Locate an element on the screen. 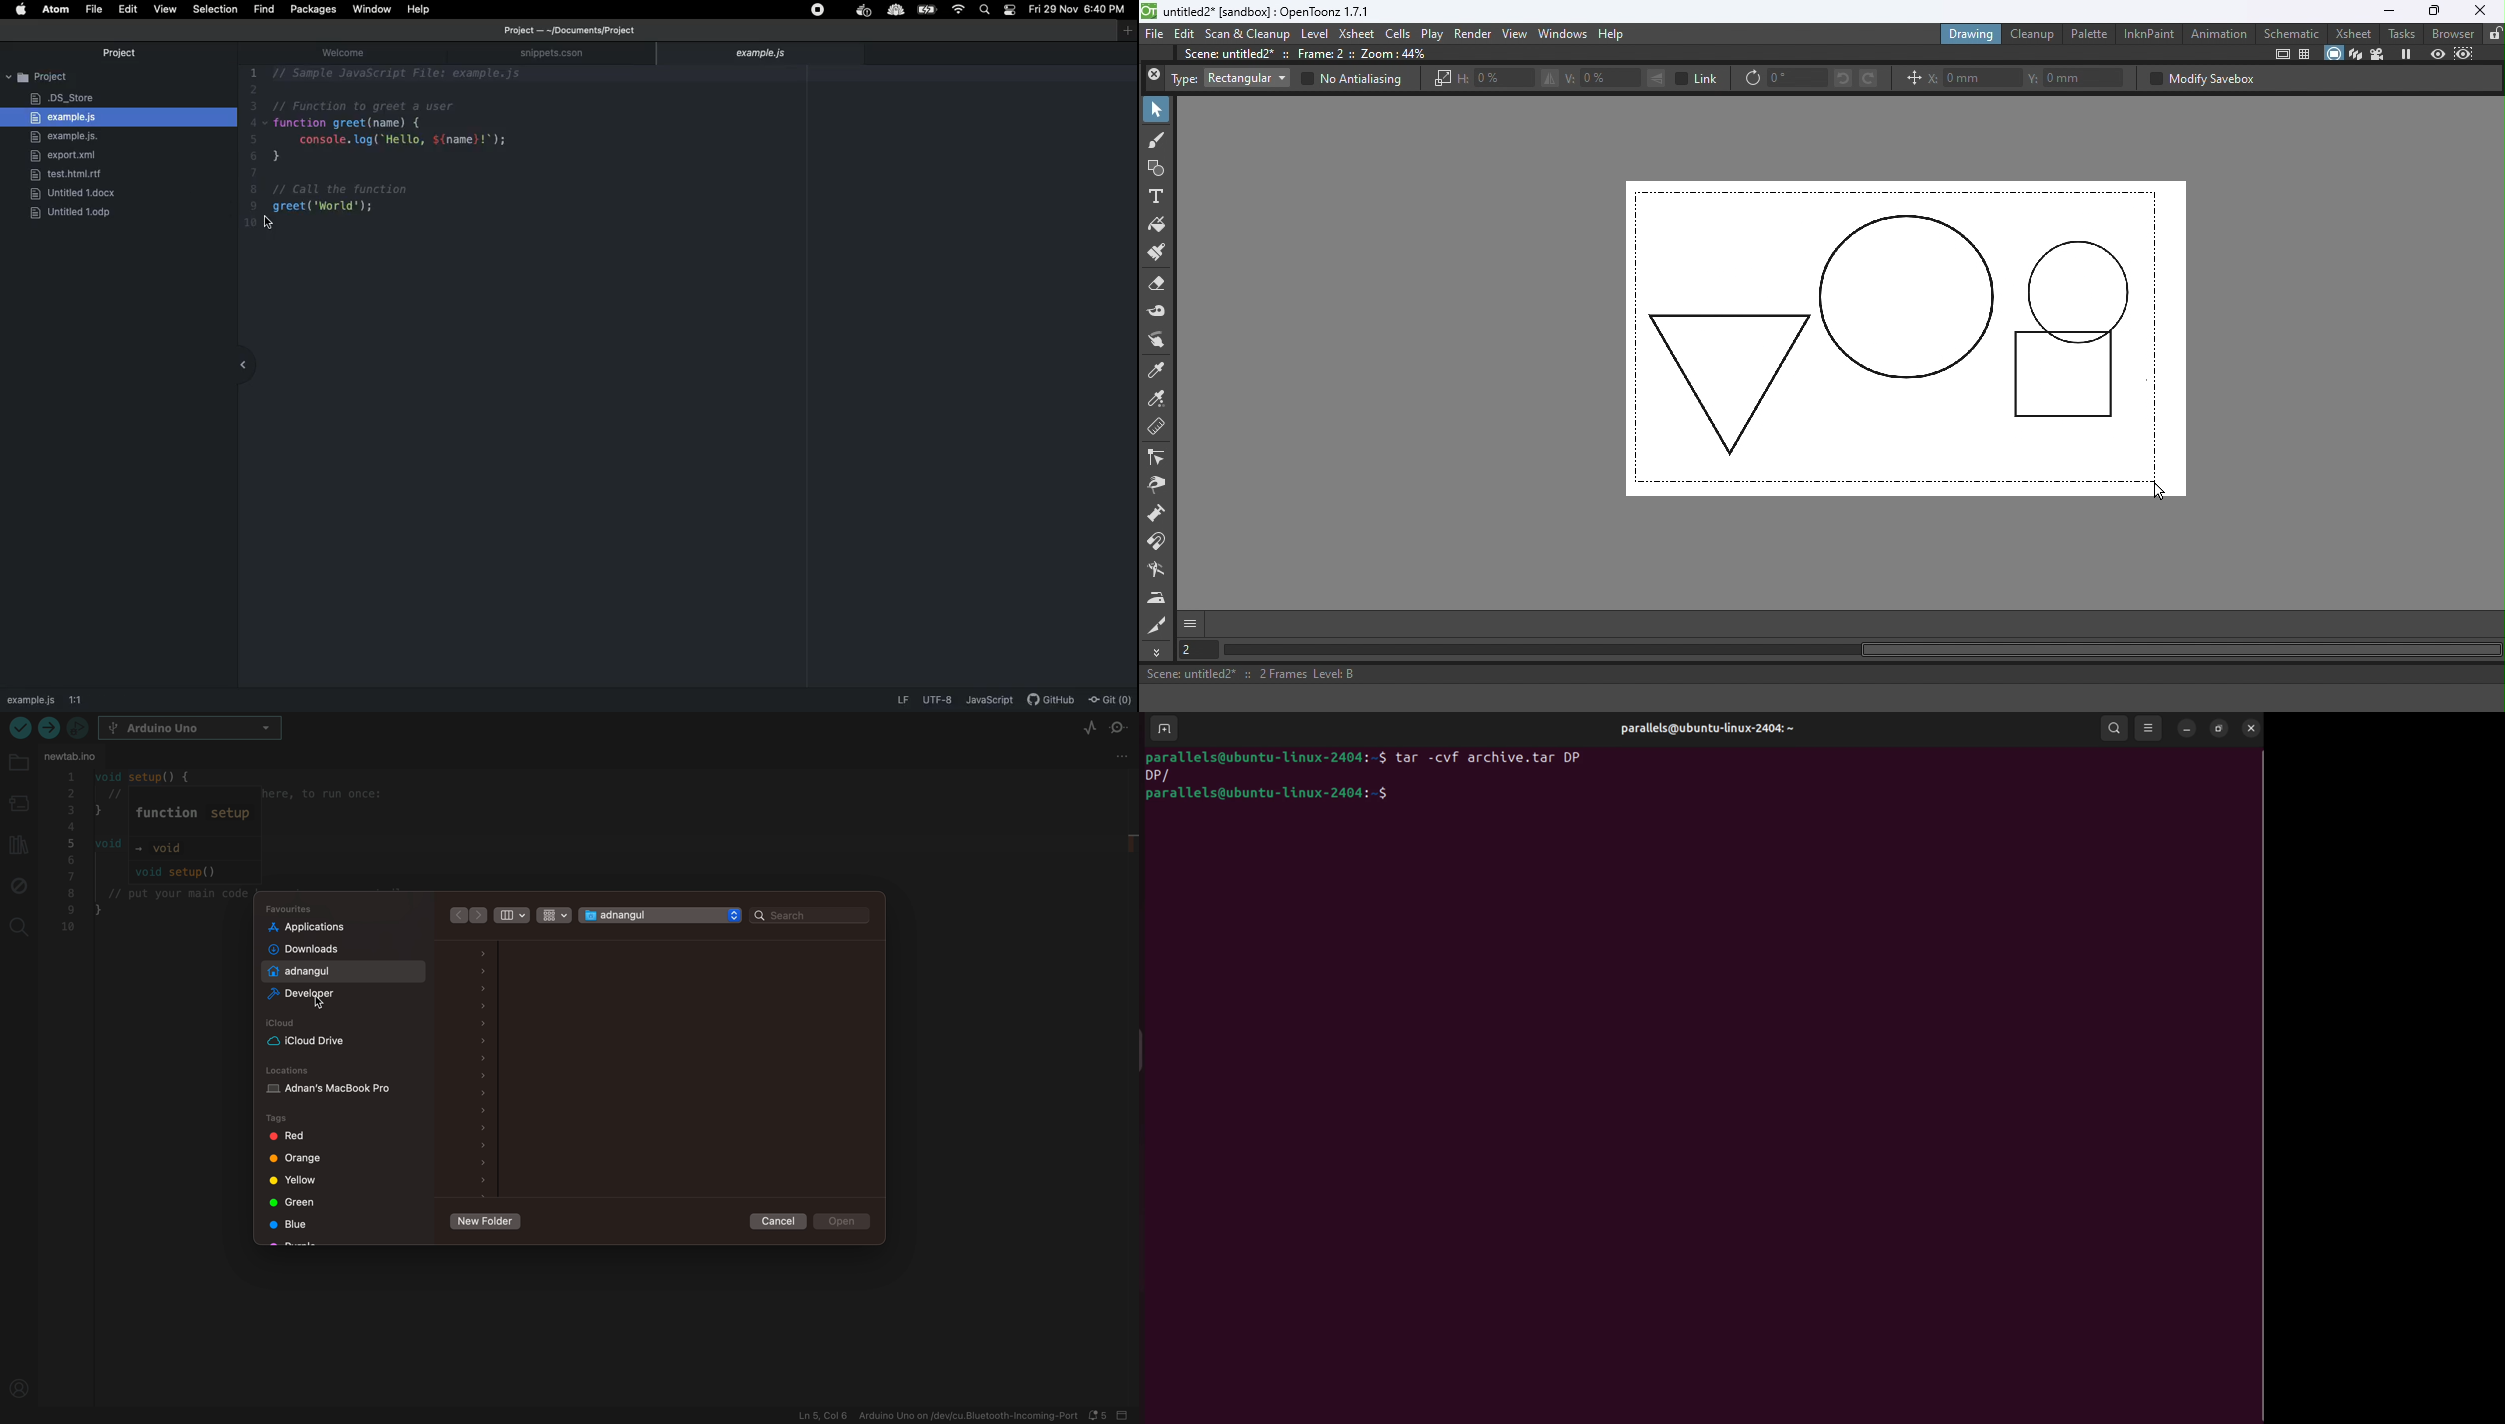 This screenshot has height=1428, width=2520. tar -cvf archive.tar directory_name is located at coordinates (1493, 761).